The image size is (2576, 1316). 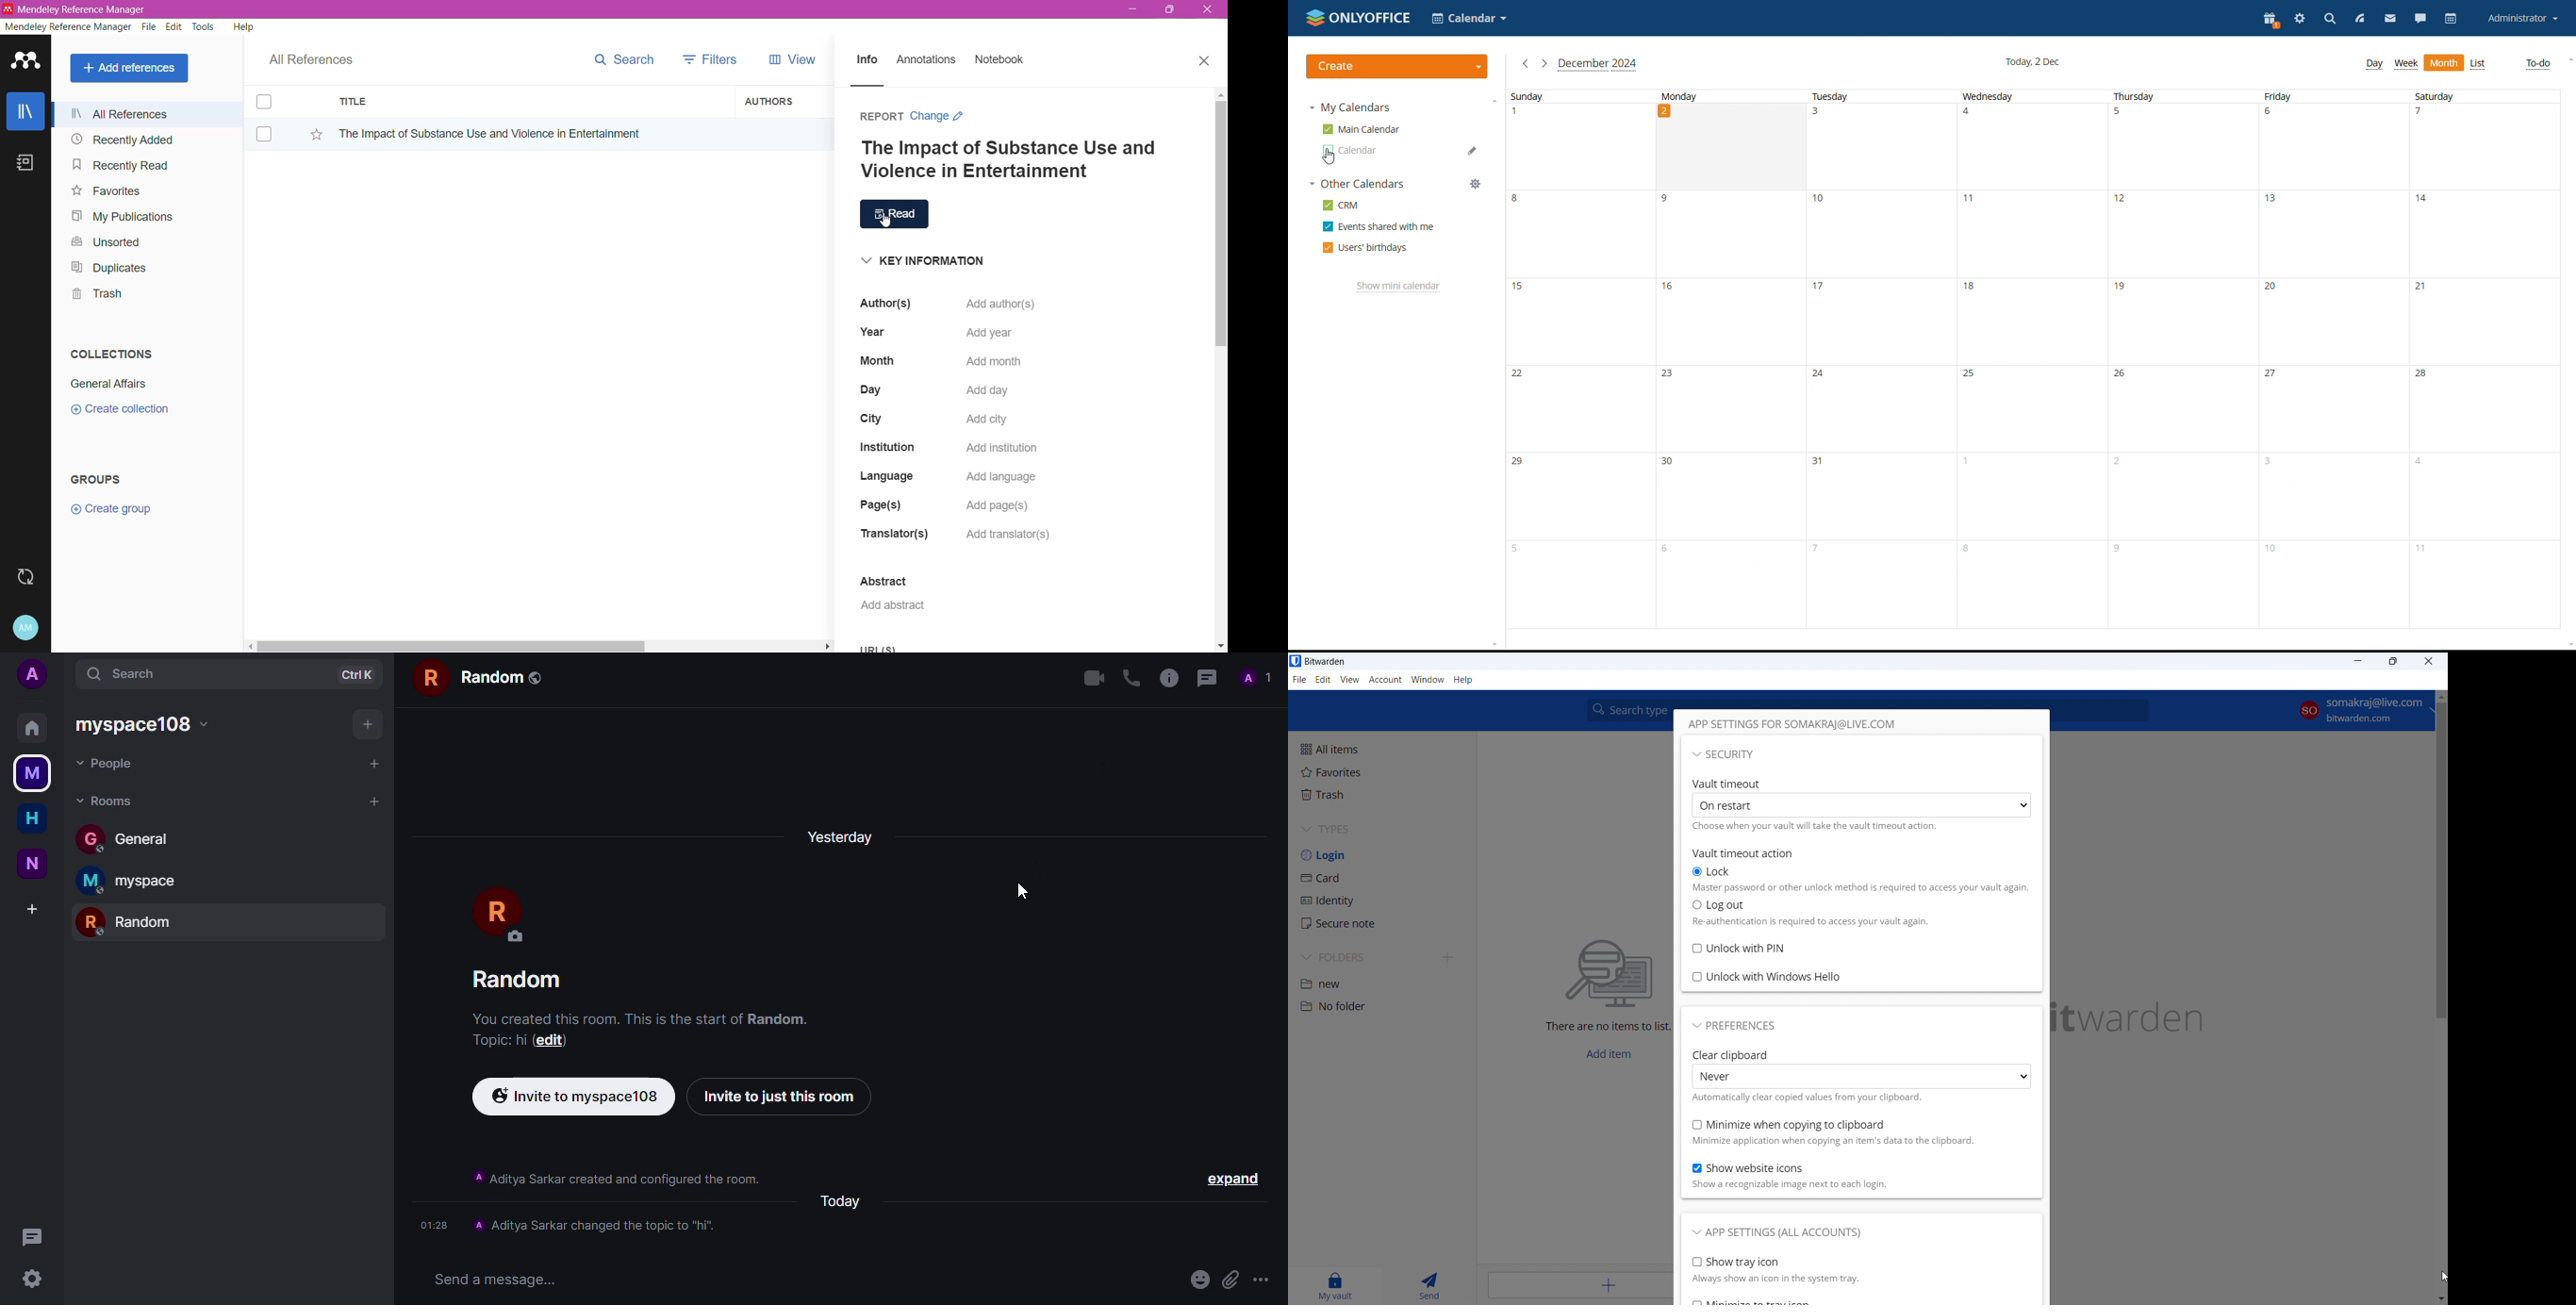 I want to click on Vertical Scroll Bar, so click(x=1221, y=369).